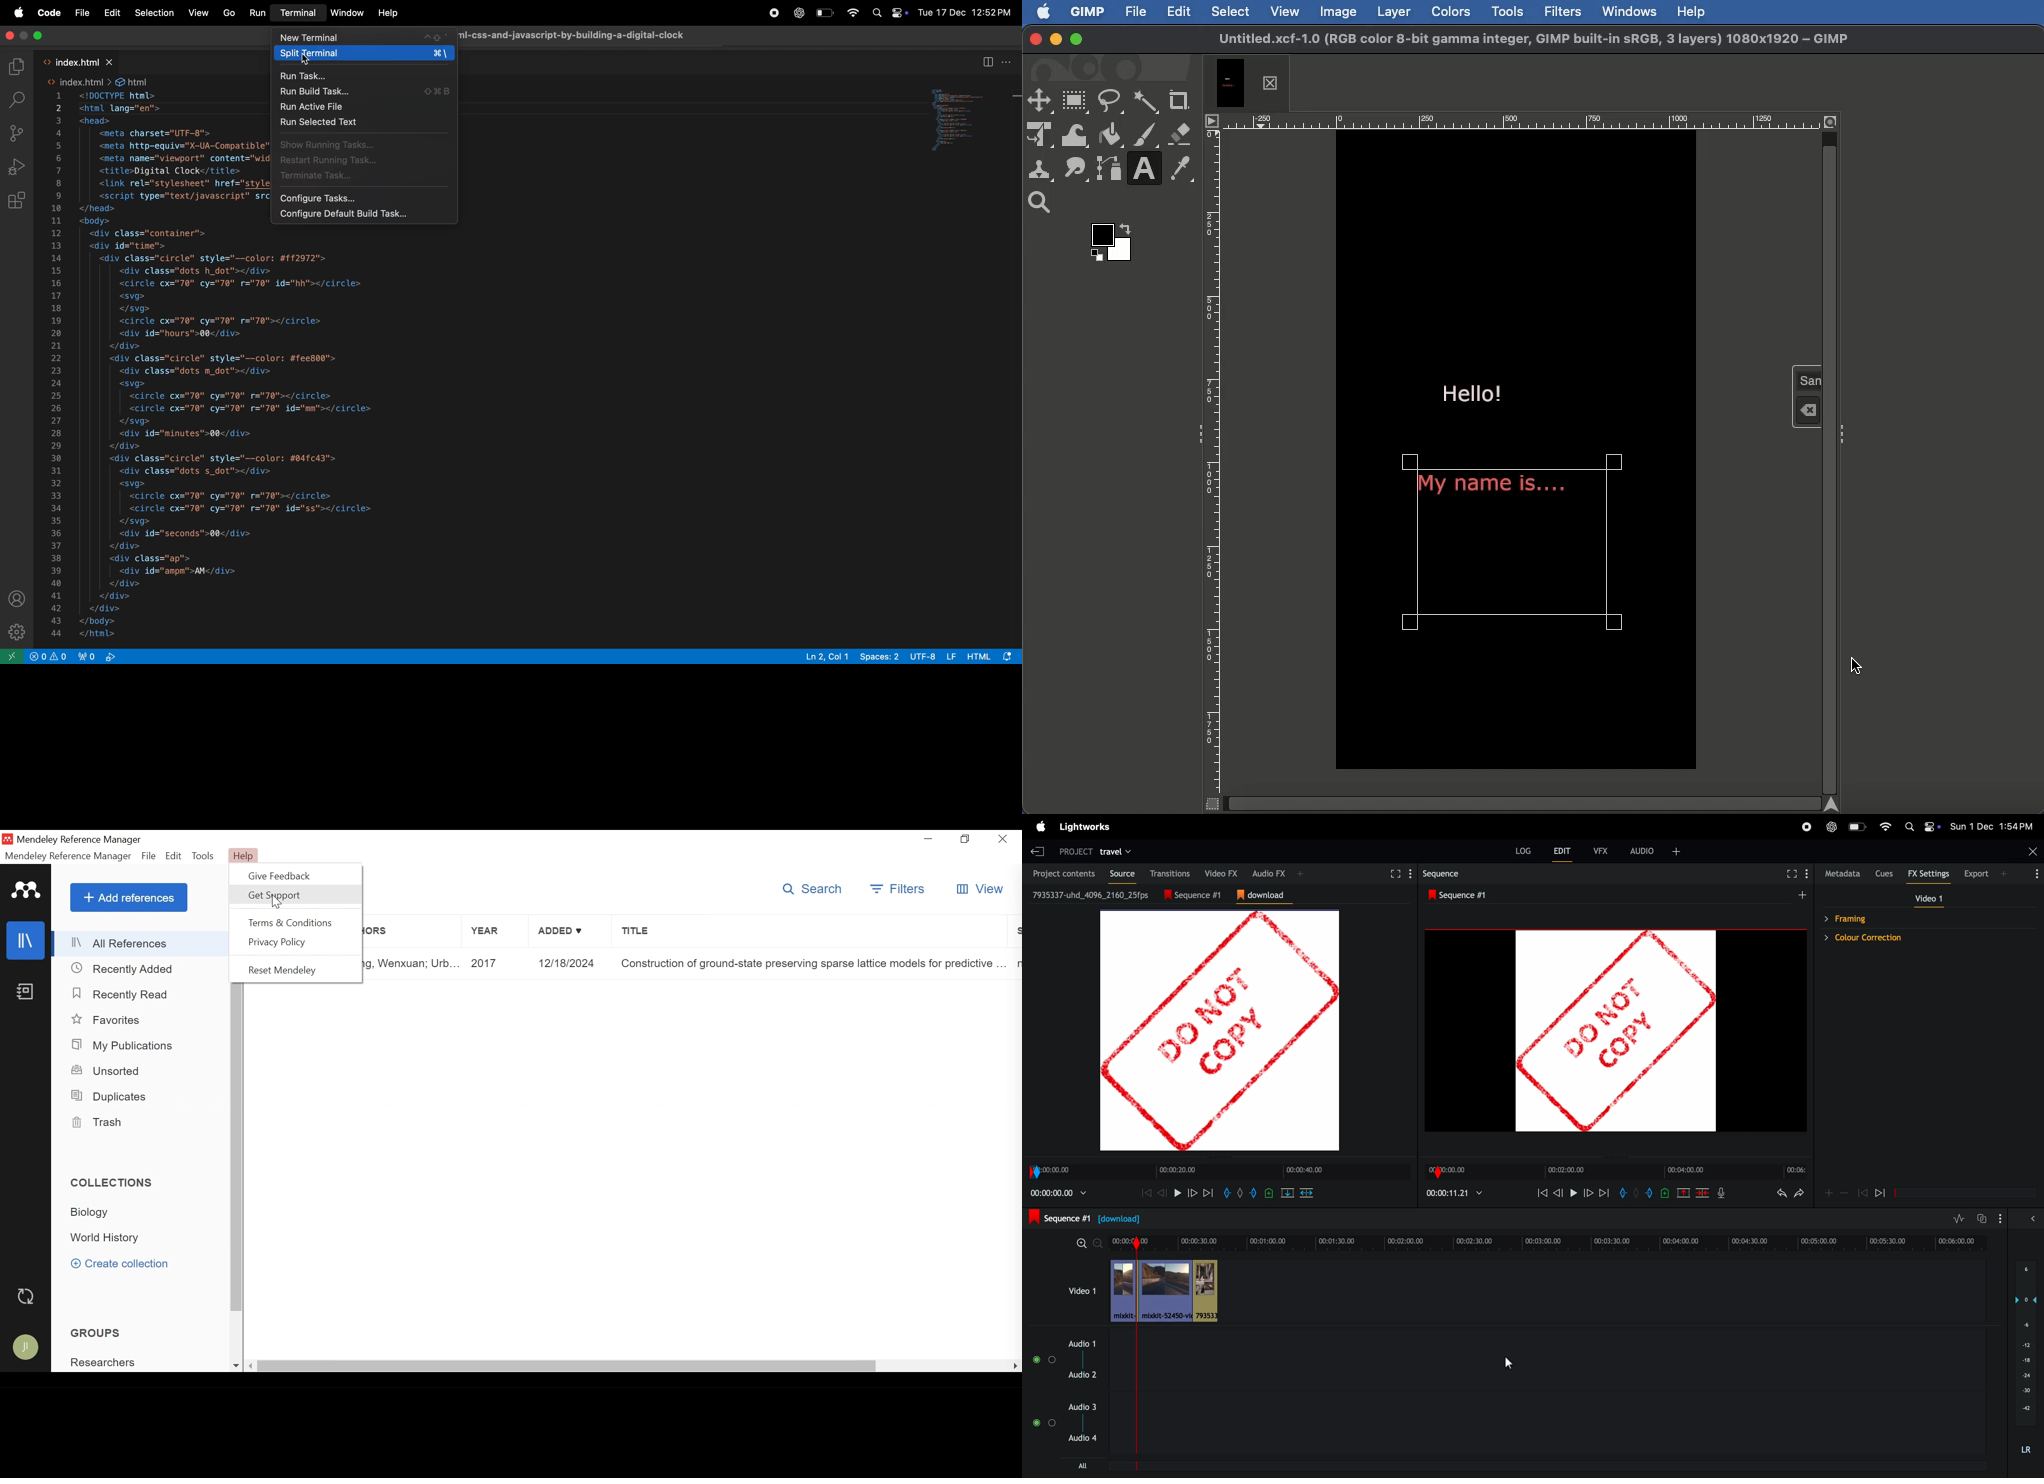  Describe the element at coordinates (1991, 826) in the screenshot. I see `date and time` at that location.